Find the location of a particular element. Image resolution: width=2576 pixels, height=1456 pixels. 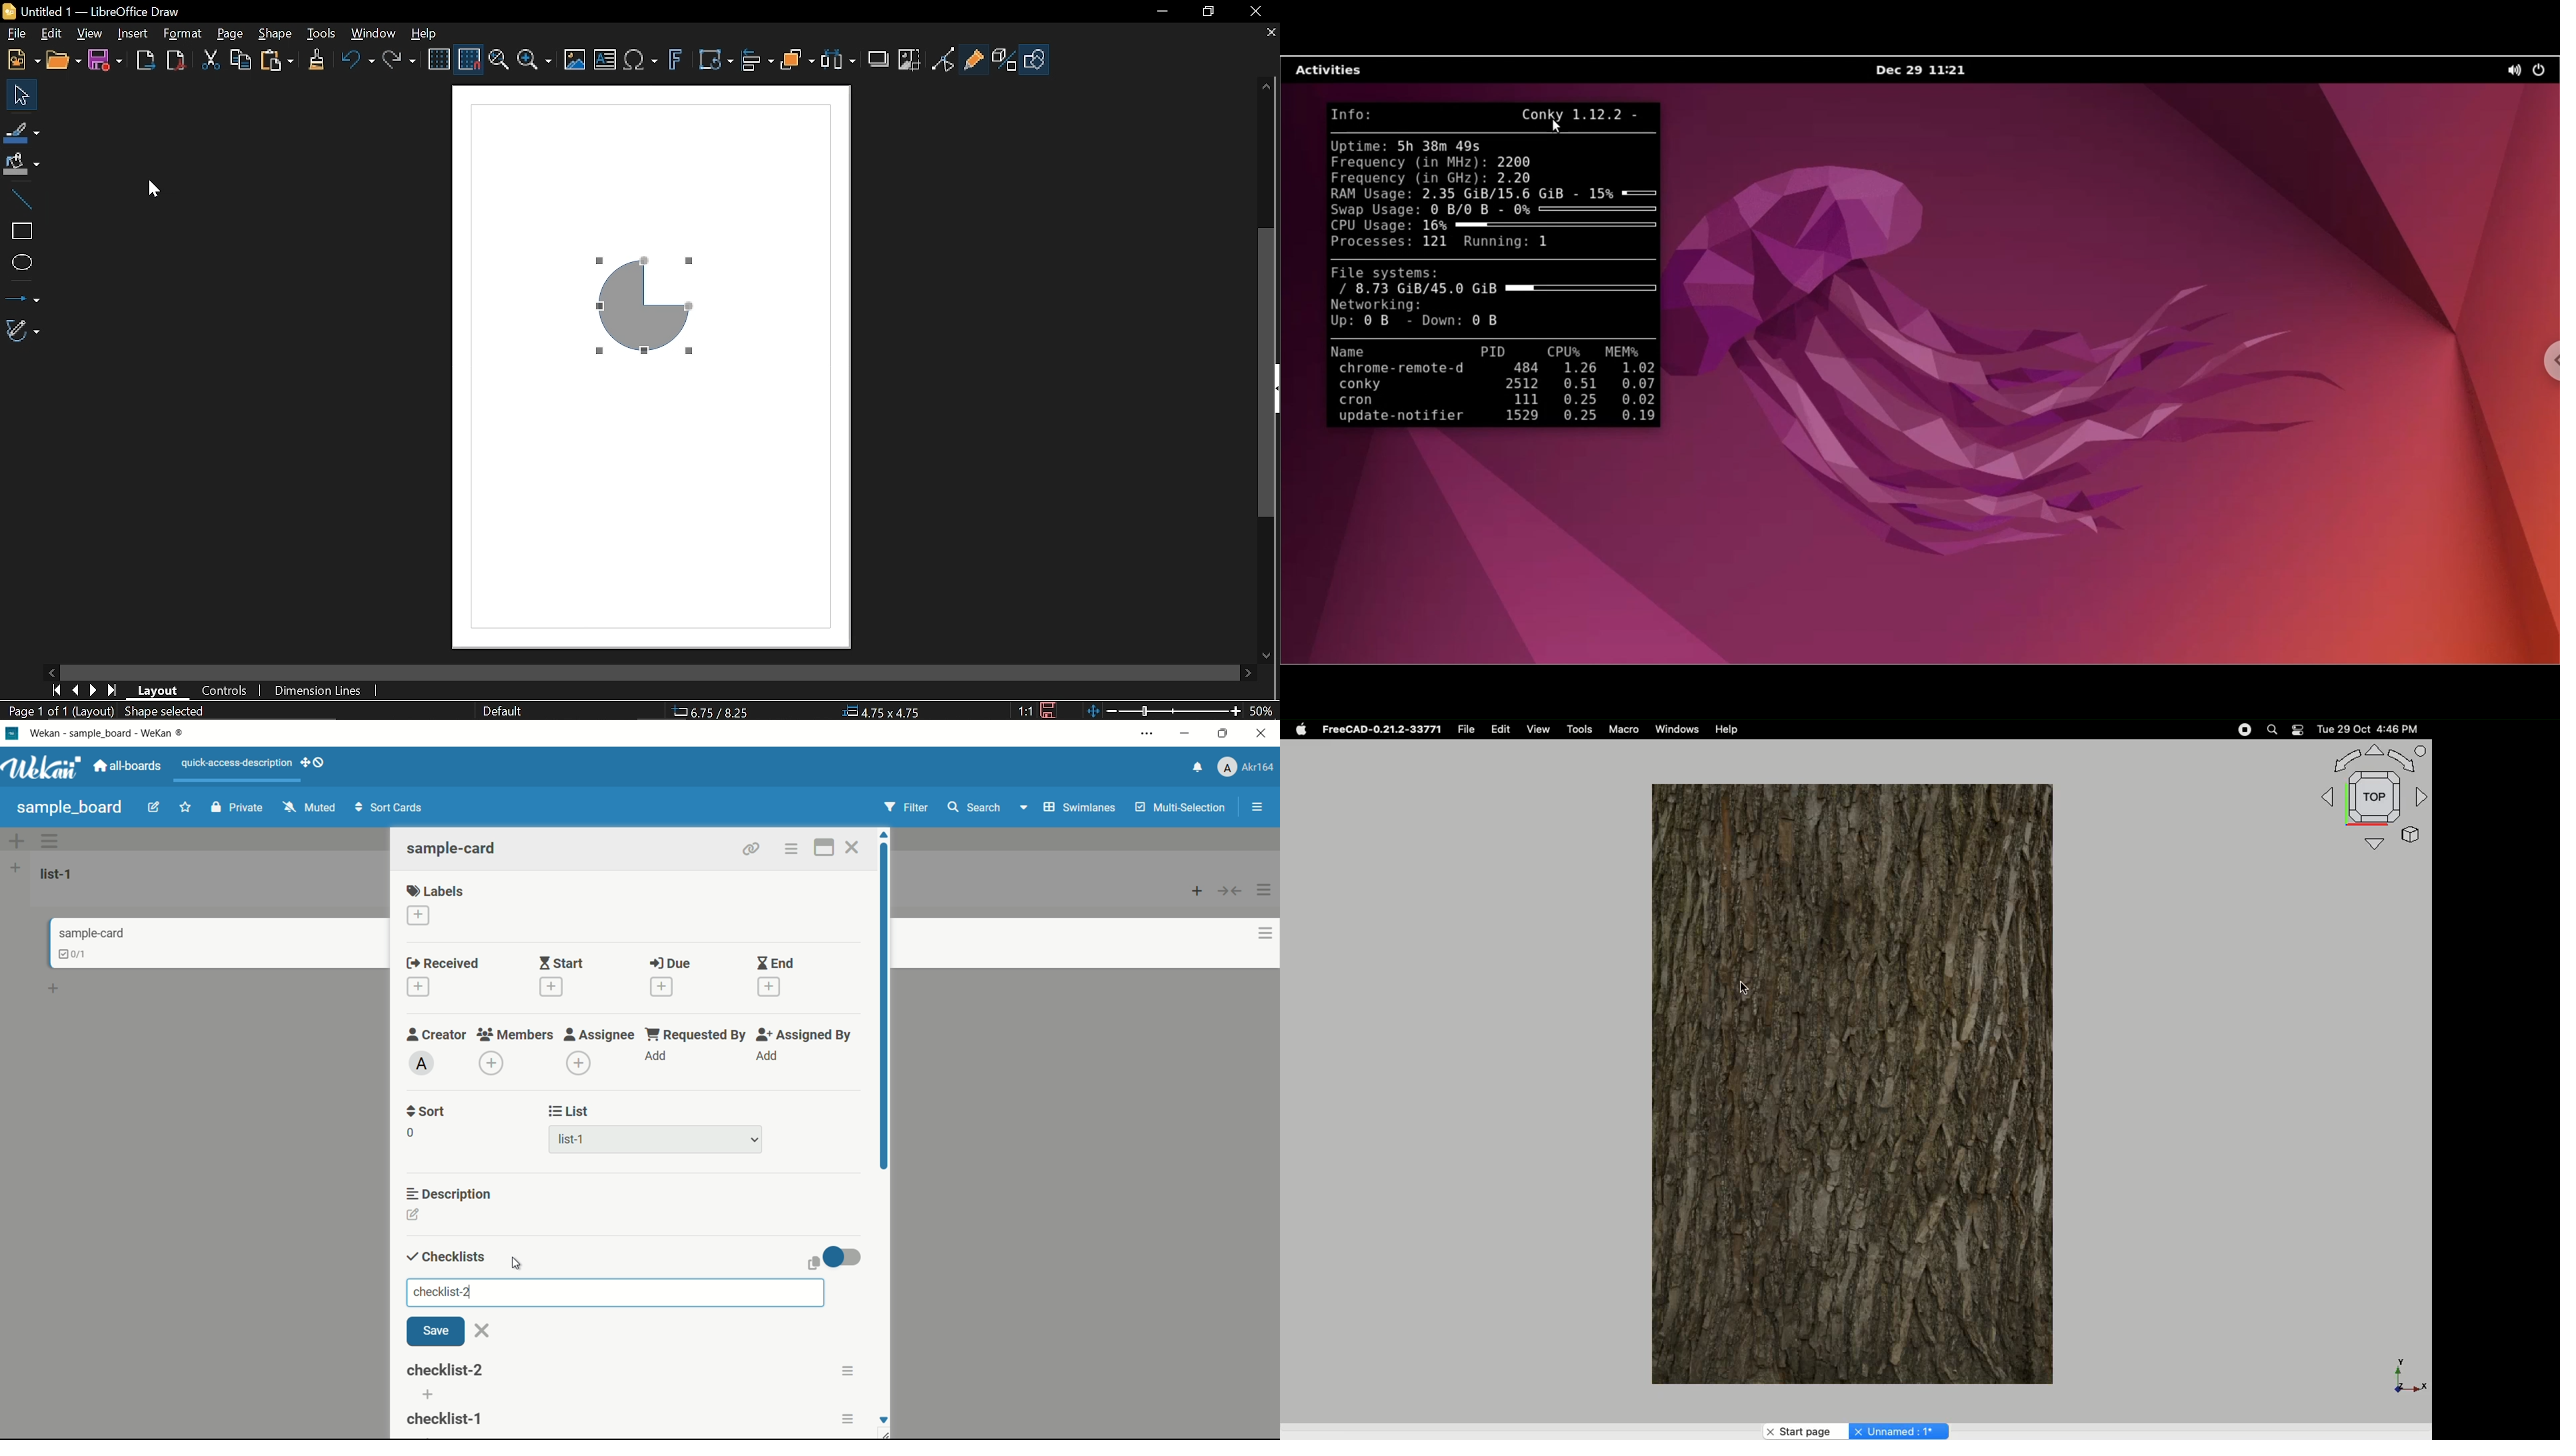

help is located at coordinates (427, 34).